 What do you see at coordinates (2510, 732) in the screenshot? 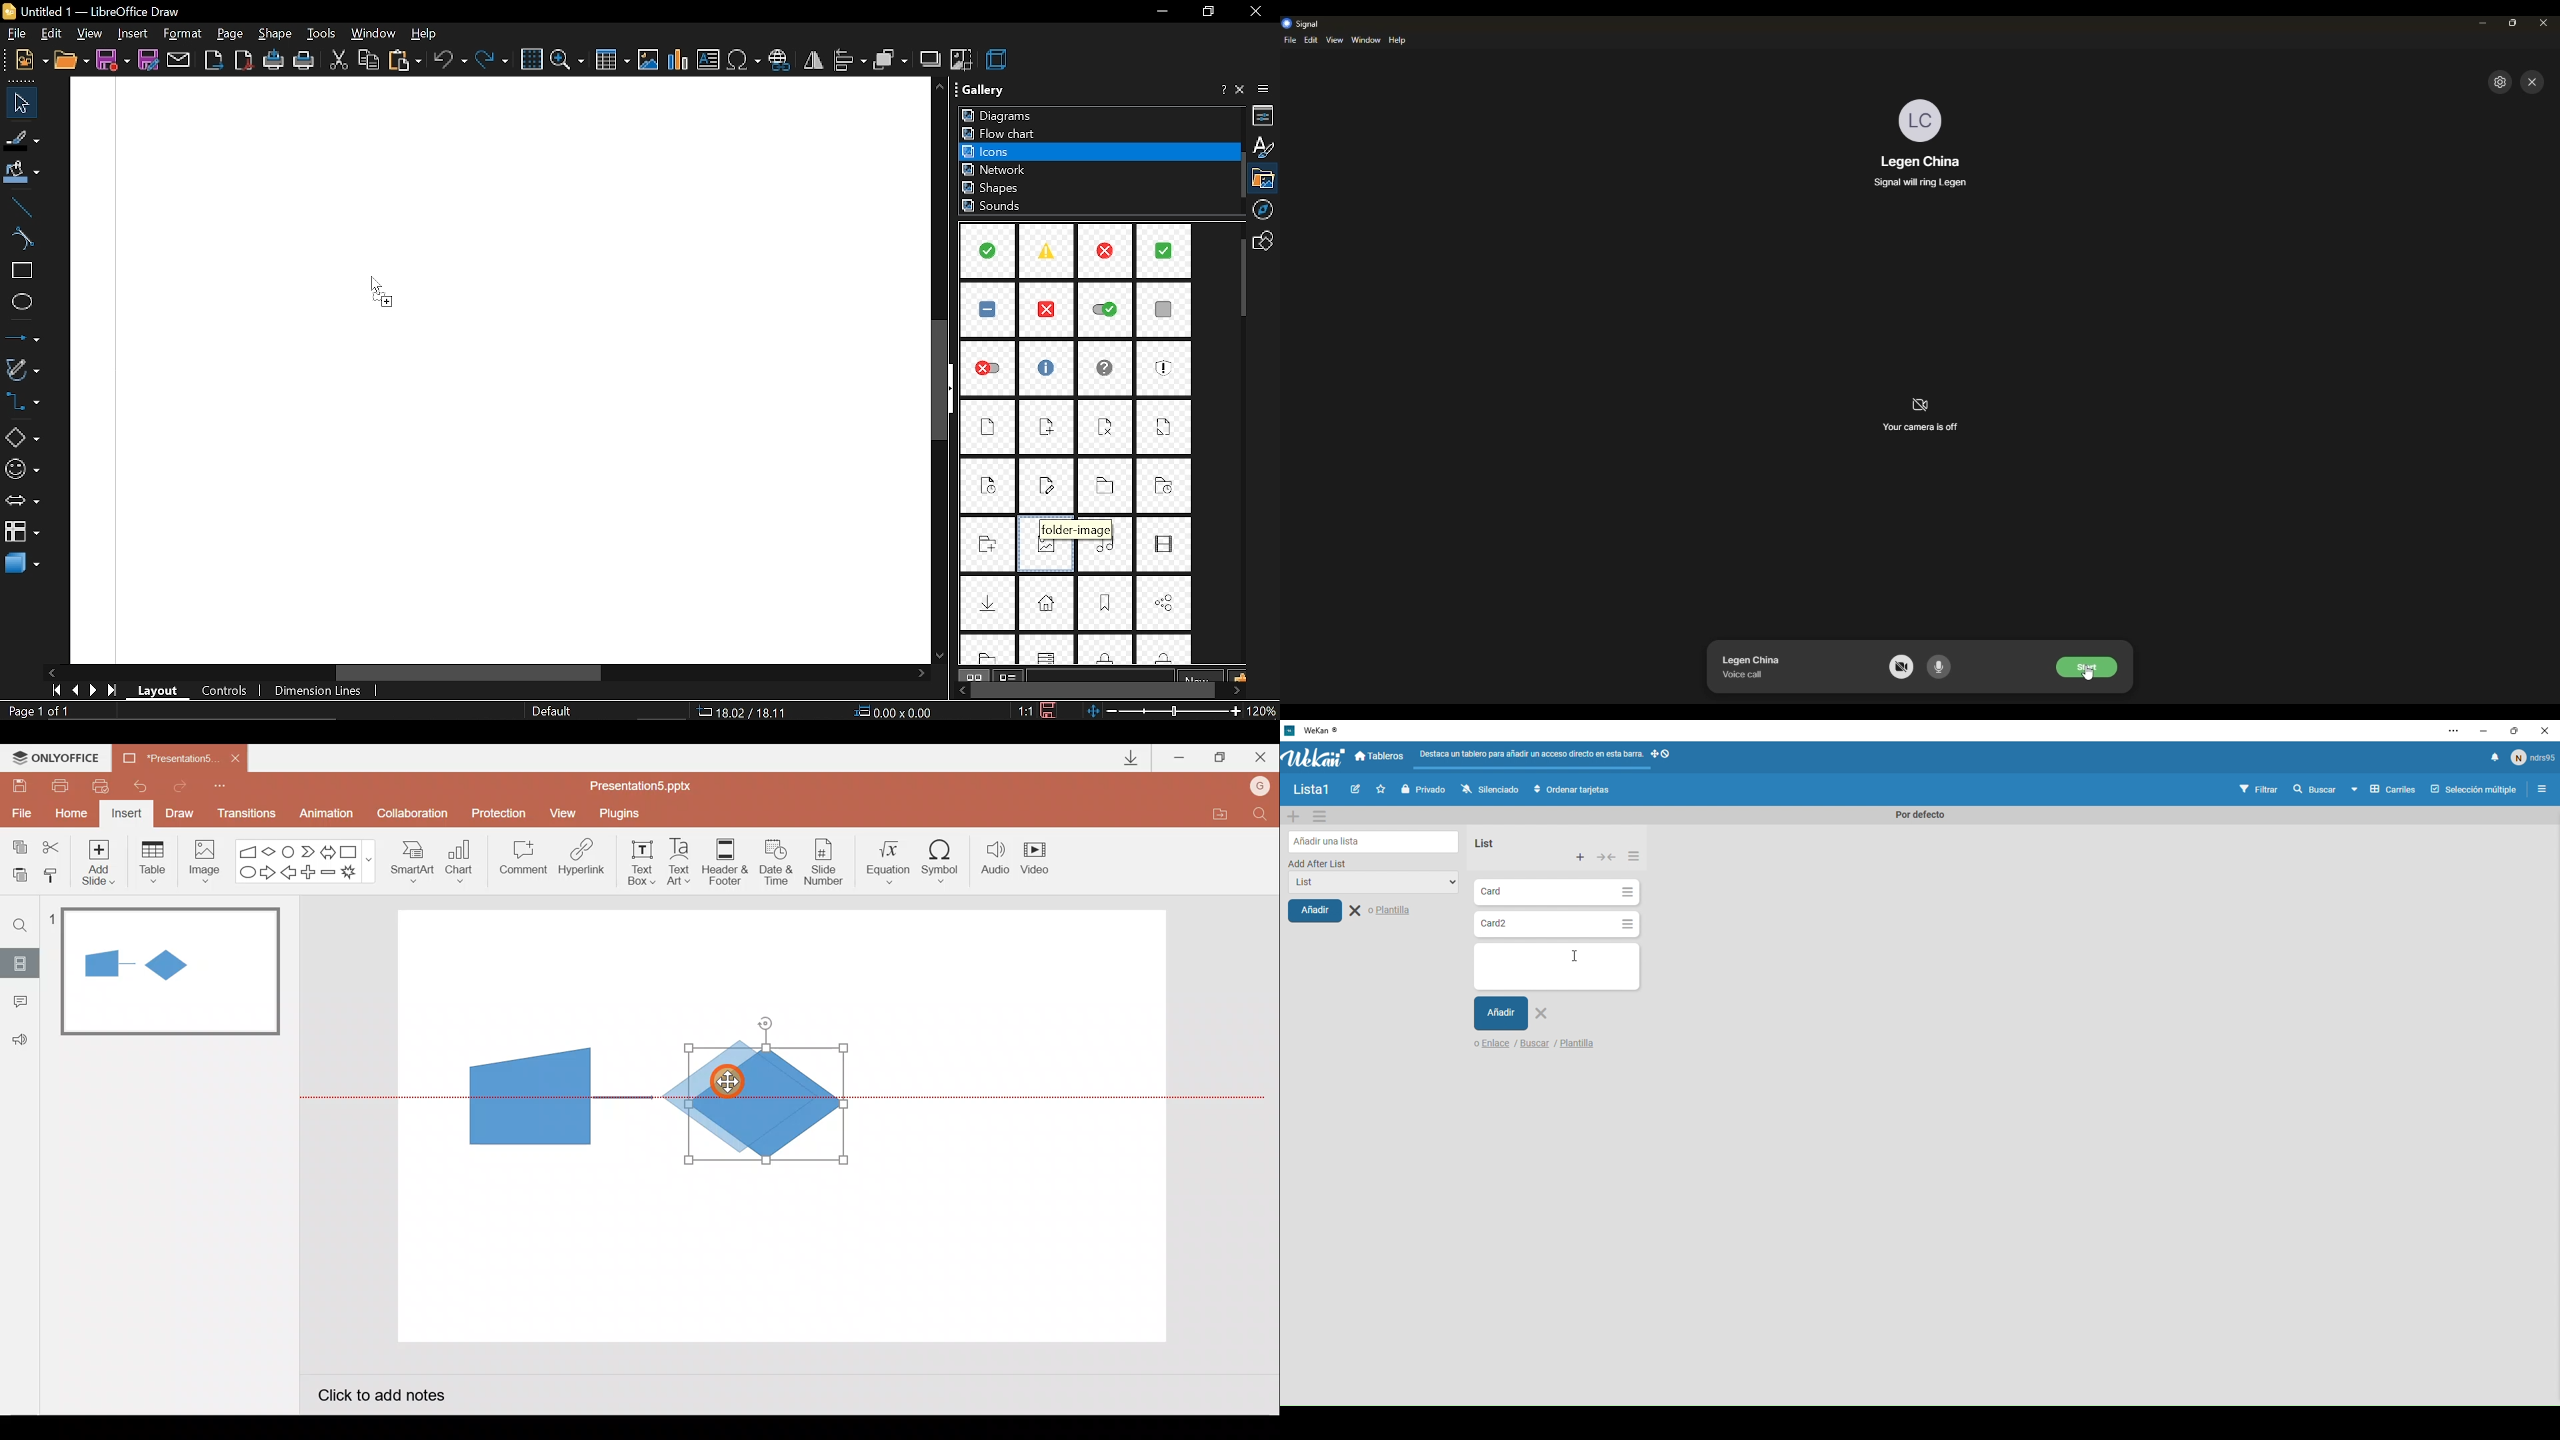
I see `maximise` at bounding box center [2510, 732].